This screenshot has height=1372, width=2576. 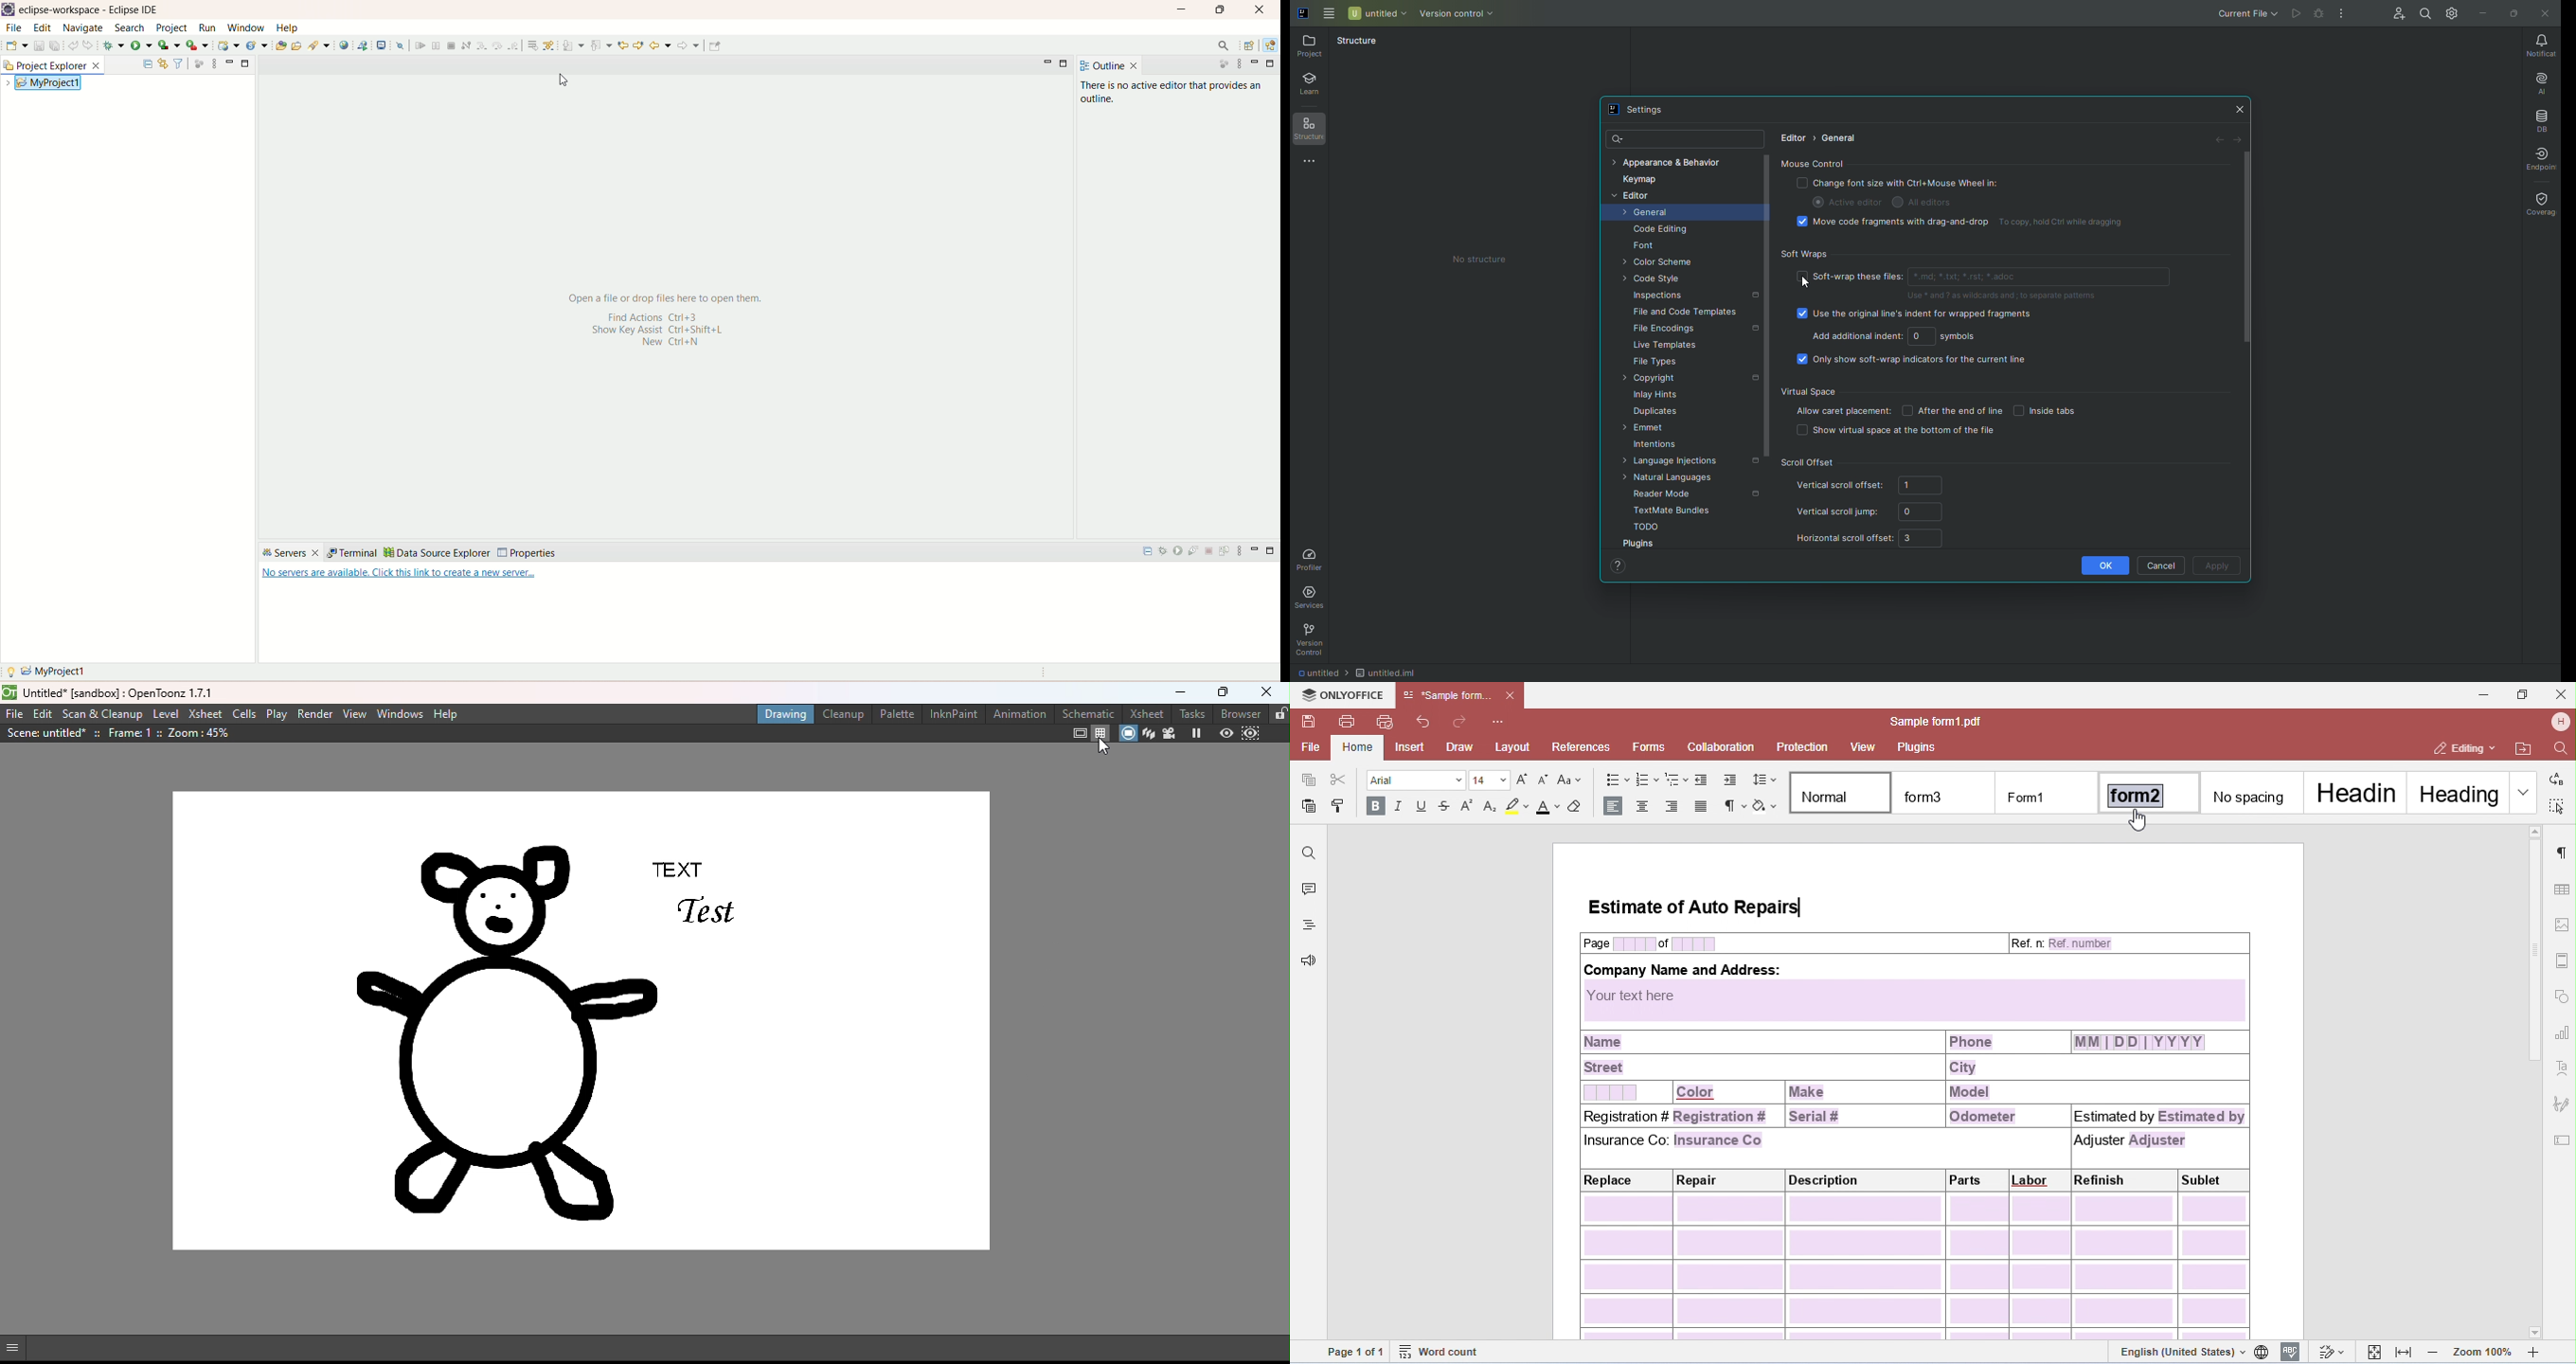 I want to click on change ease, so click(x=1571, y=779).